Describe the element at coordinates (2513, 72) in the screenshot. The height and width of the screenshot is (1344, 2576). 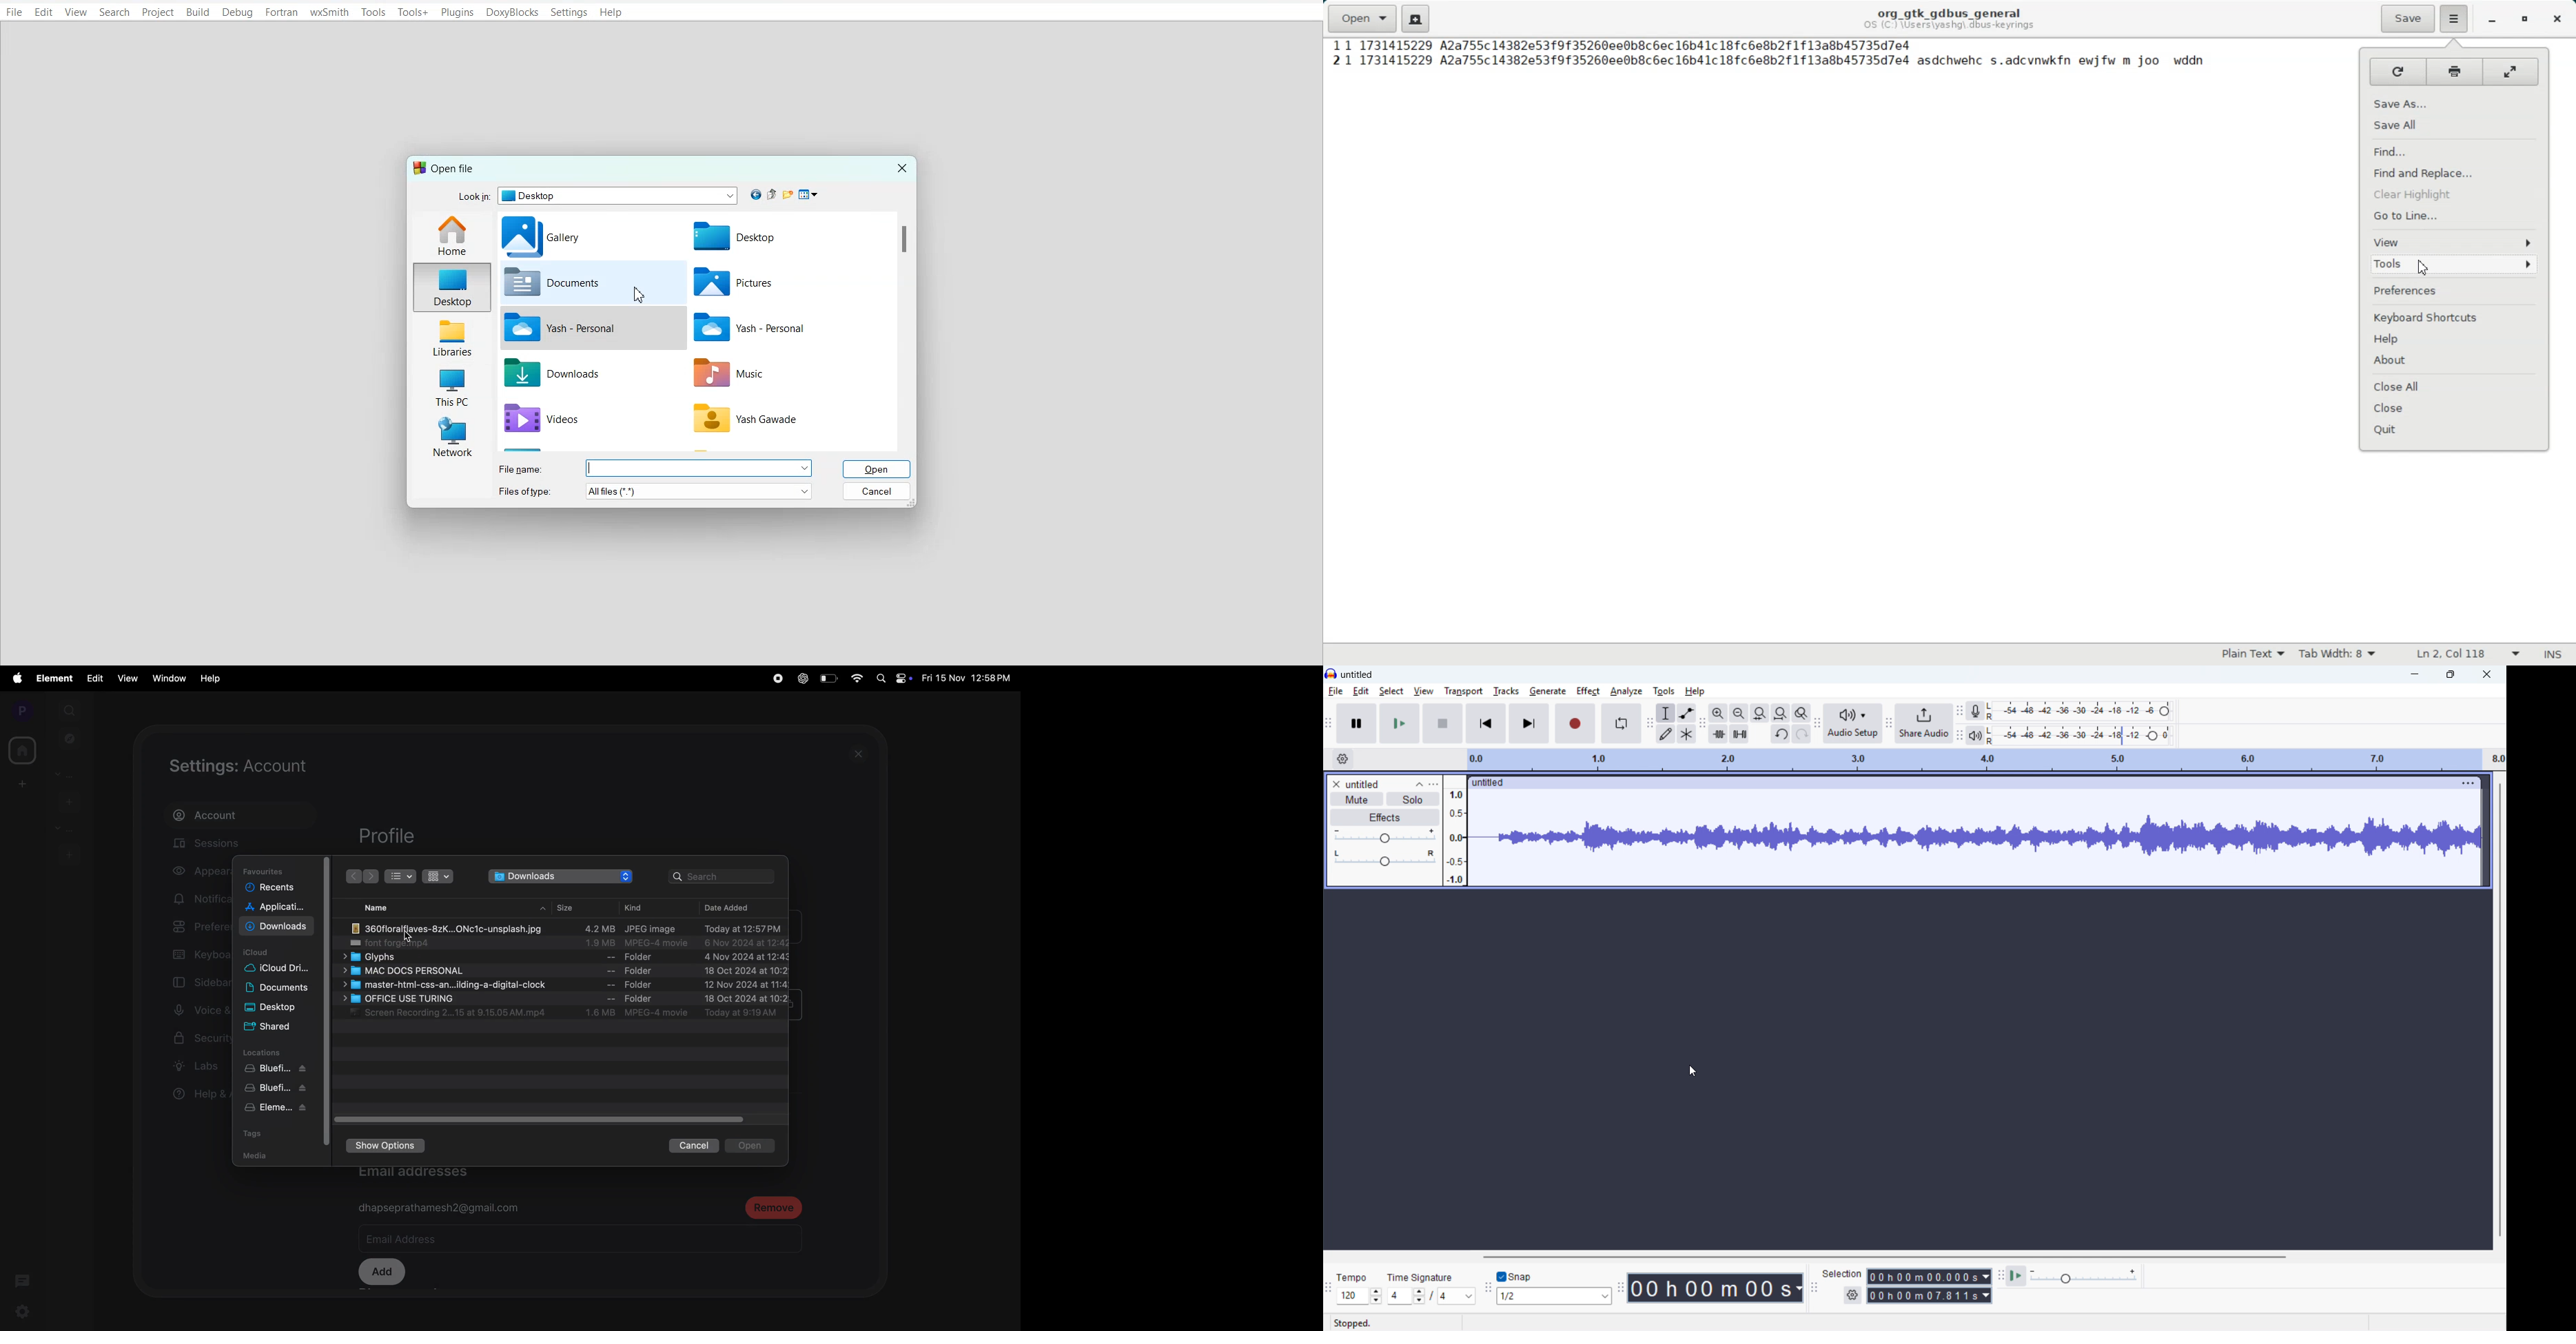
I see `Full screen` at that location.